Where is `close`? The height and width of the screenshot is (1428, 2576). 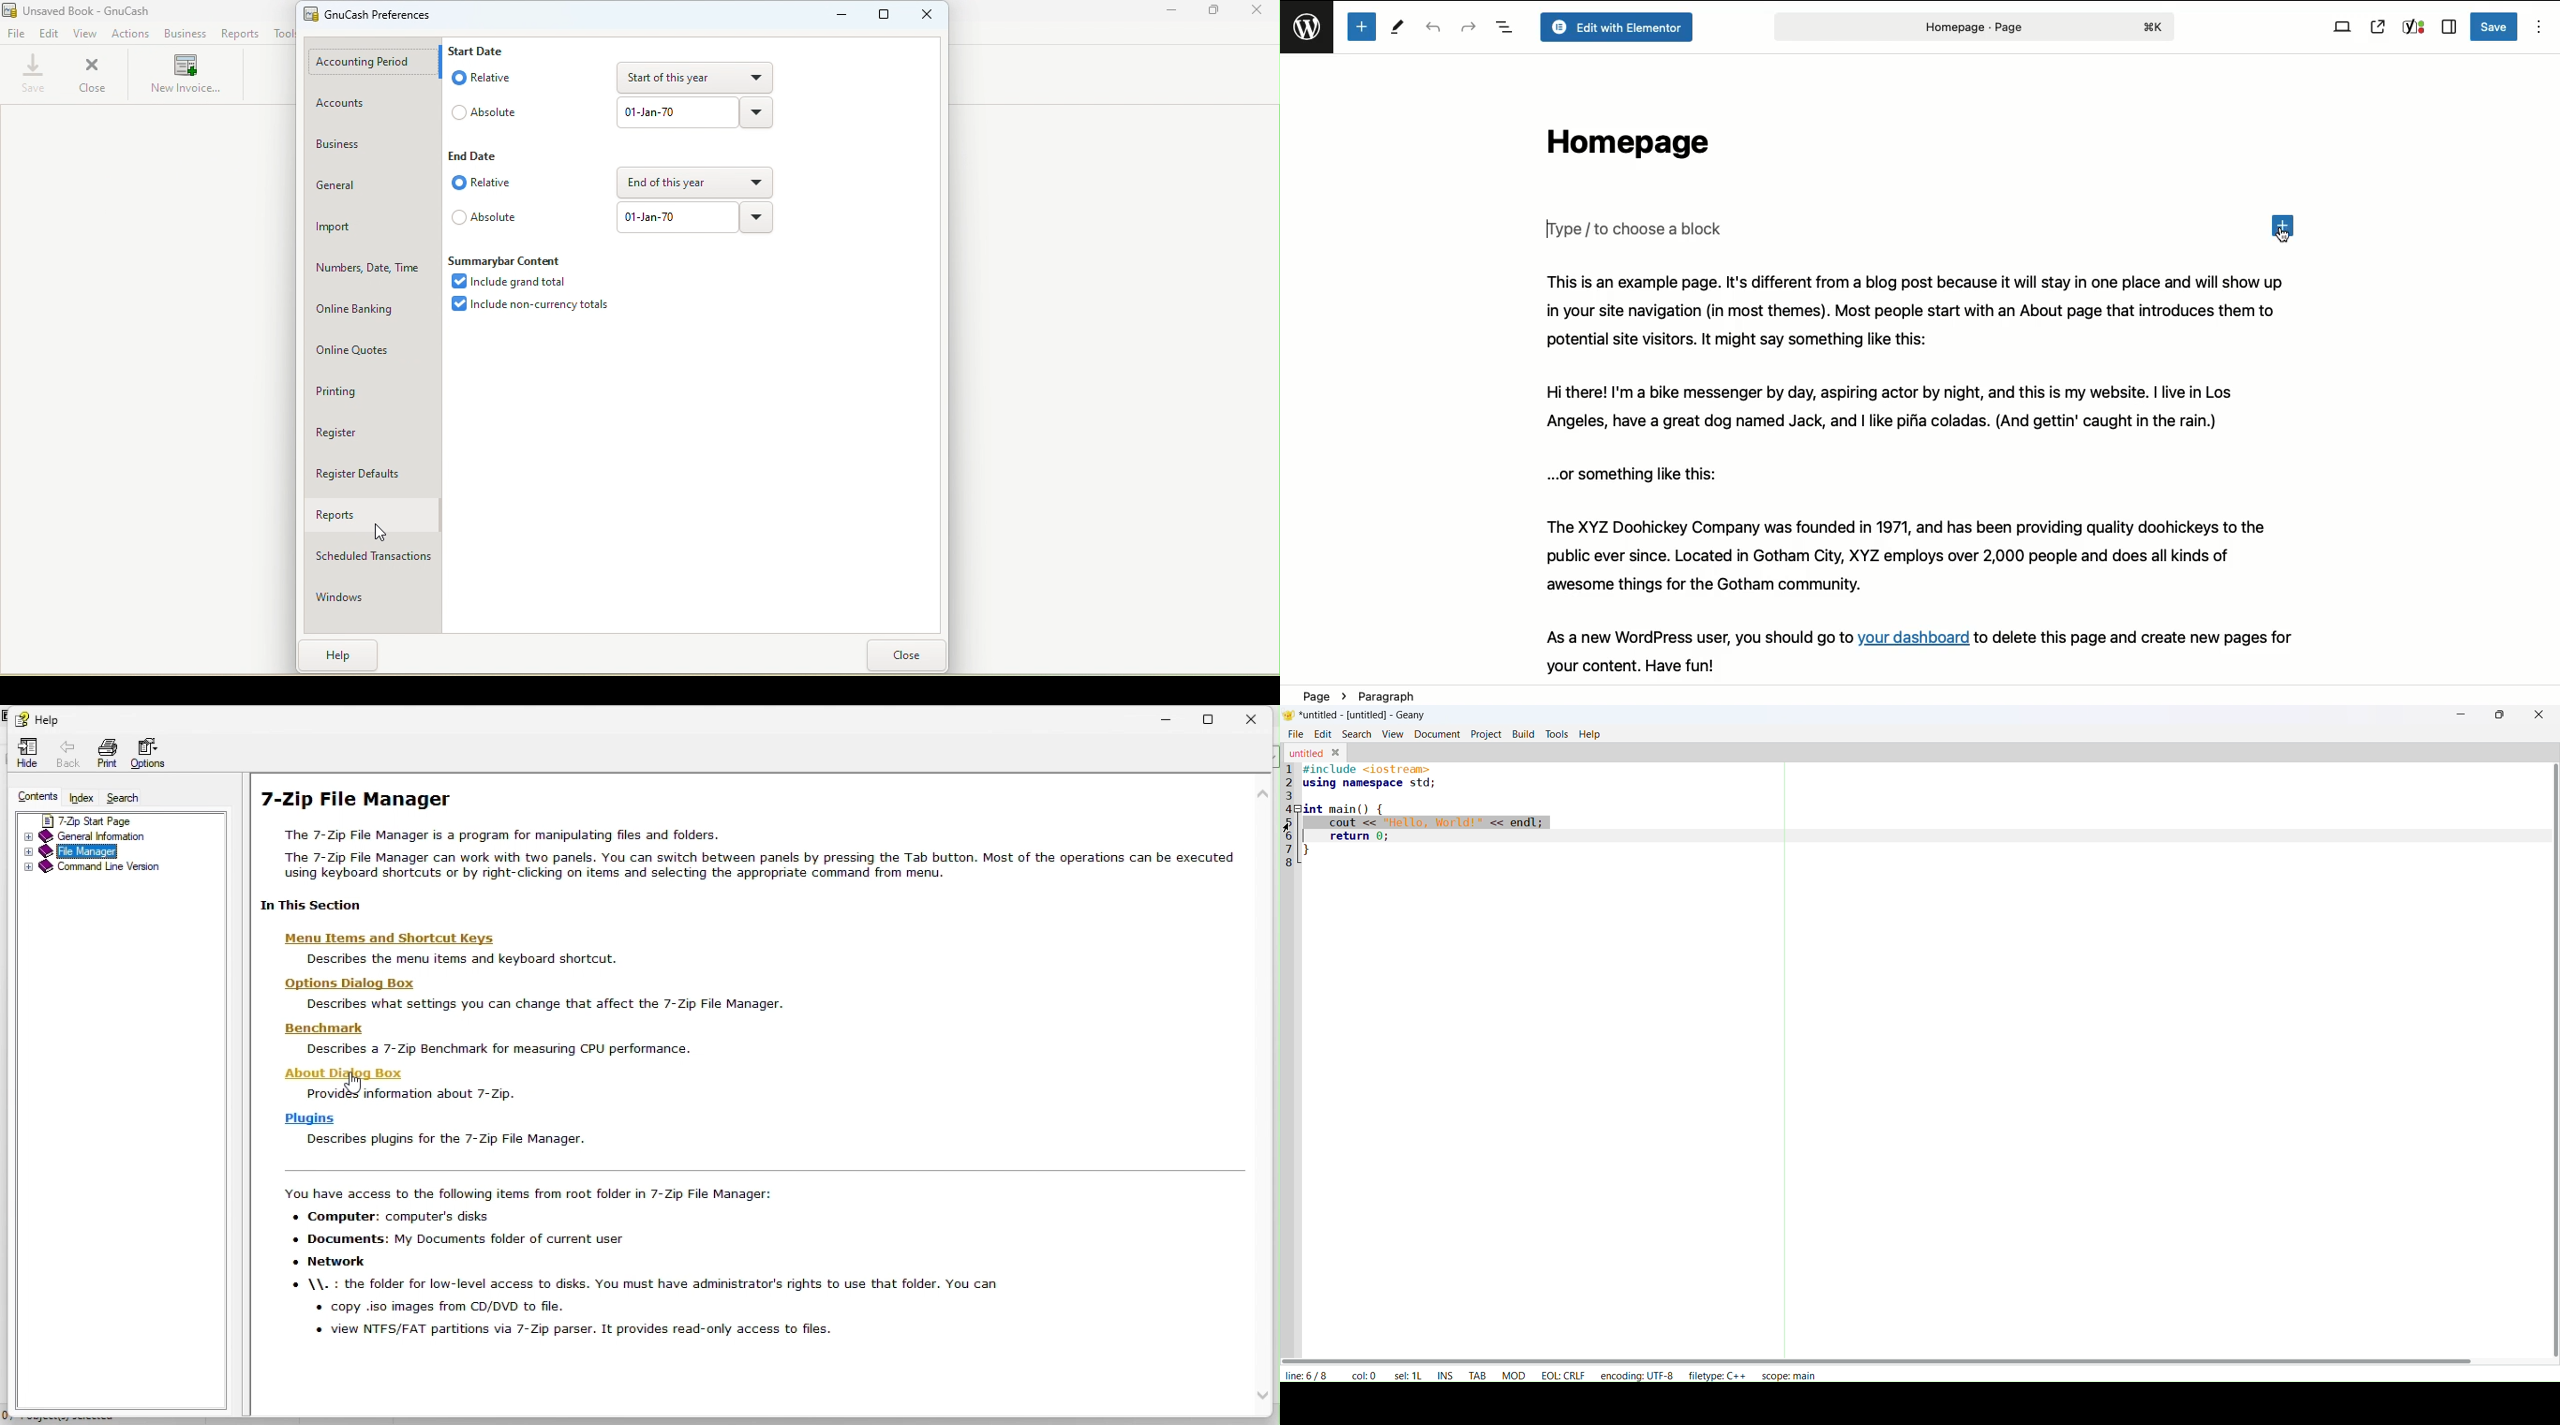 close is located at coordinates (906, 655).